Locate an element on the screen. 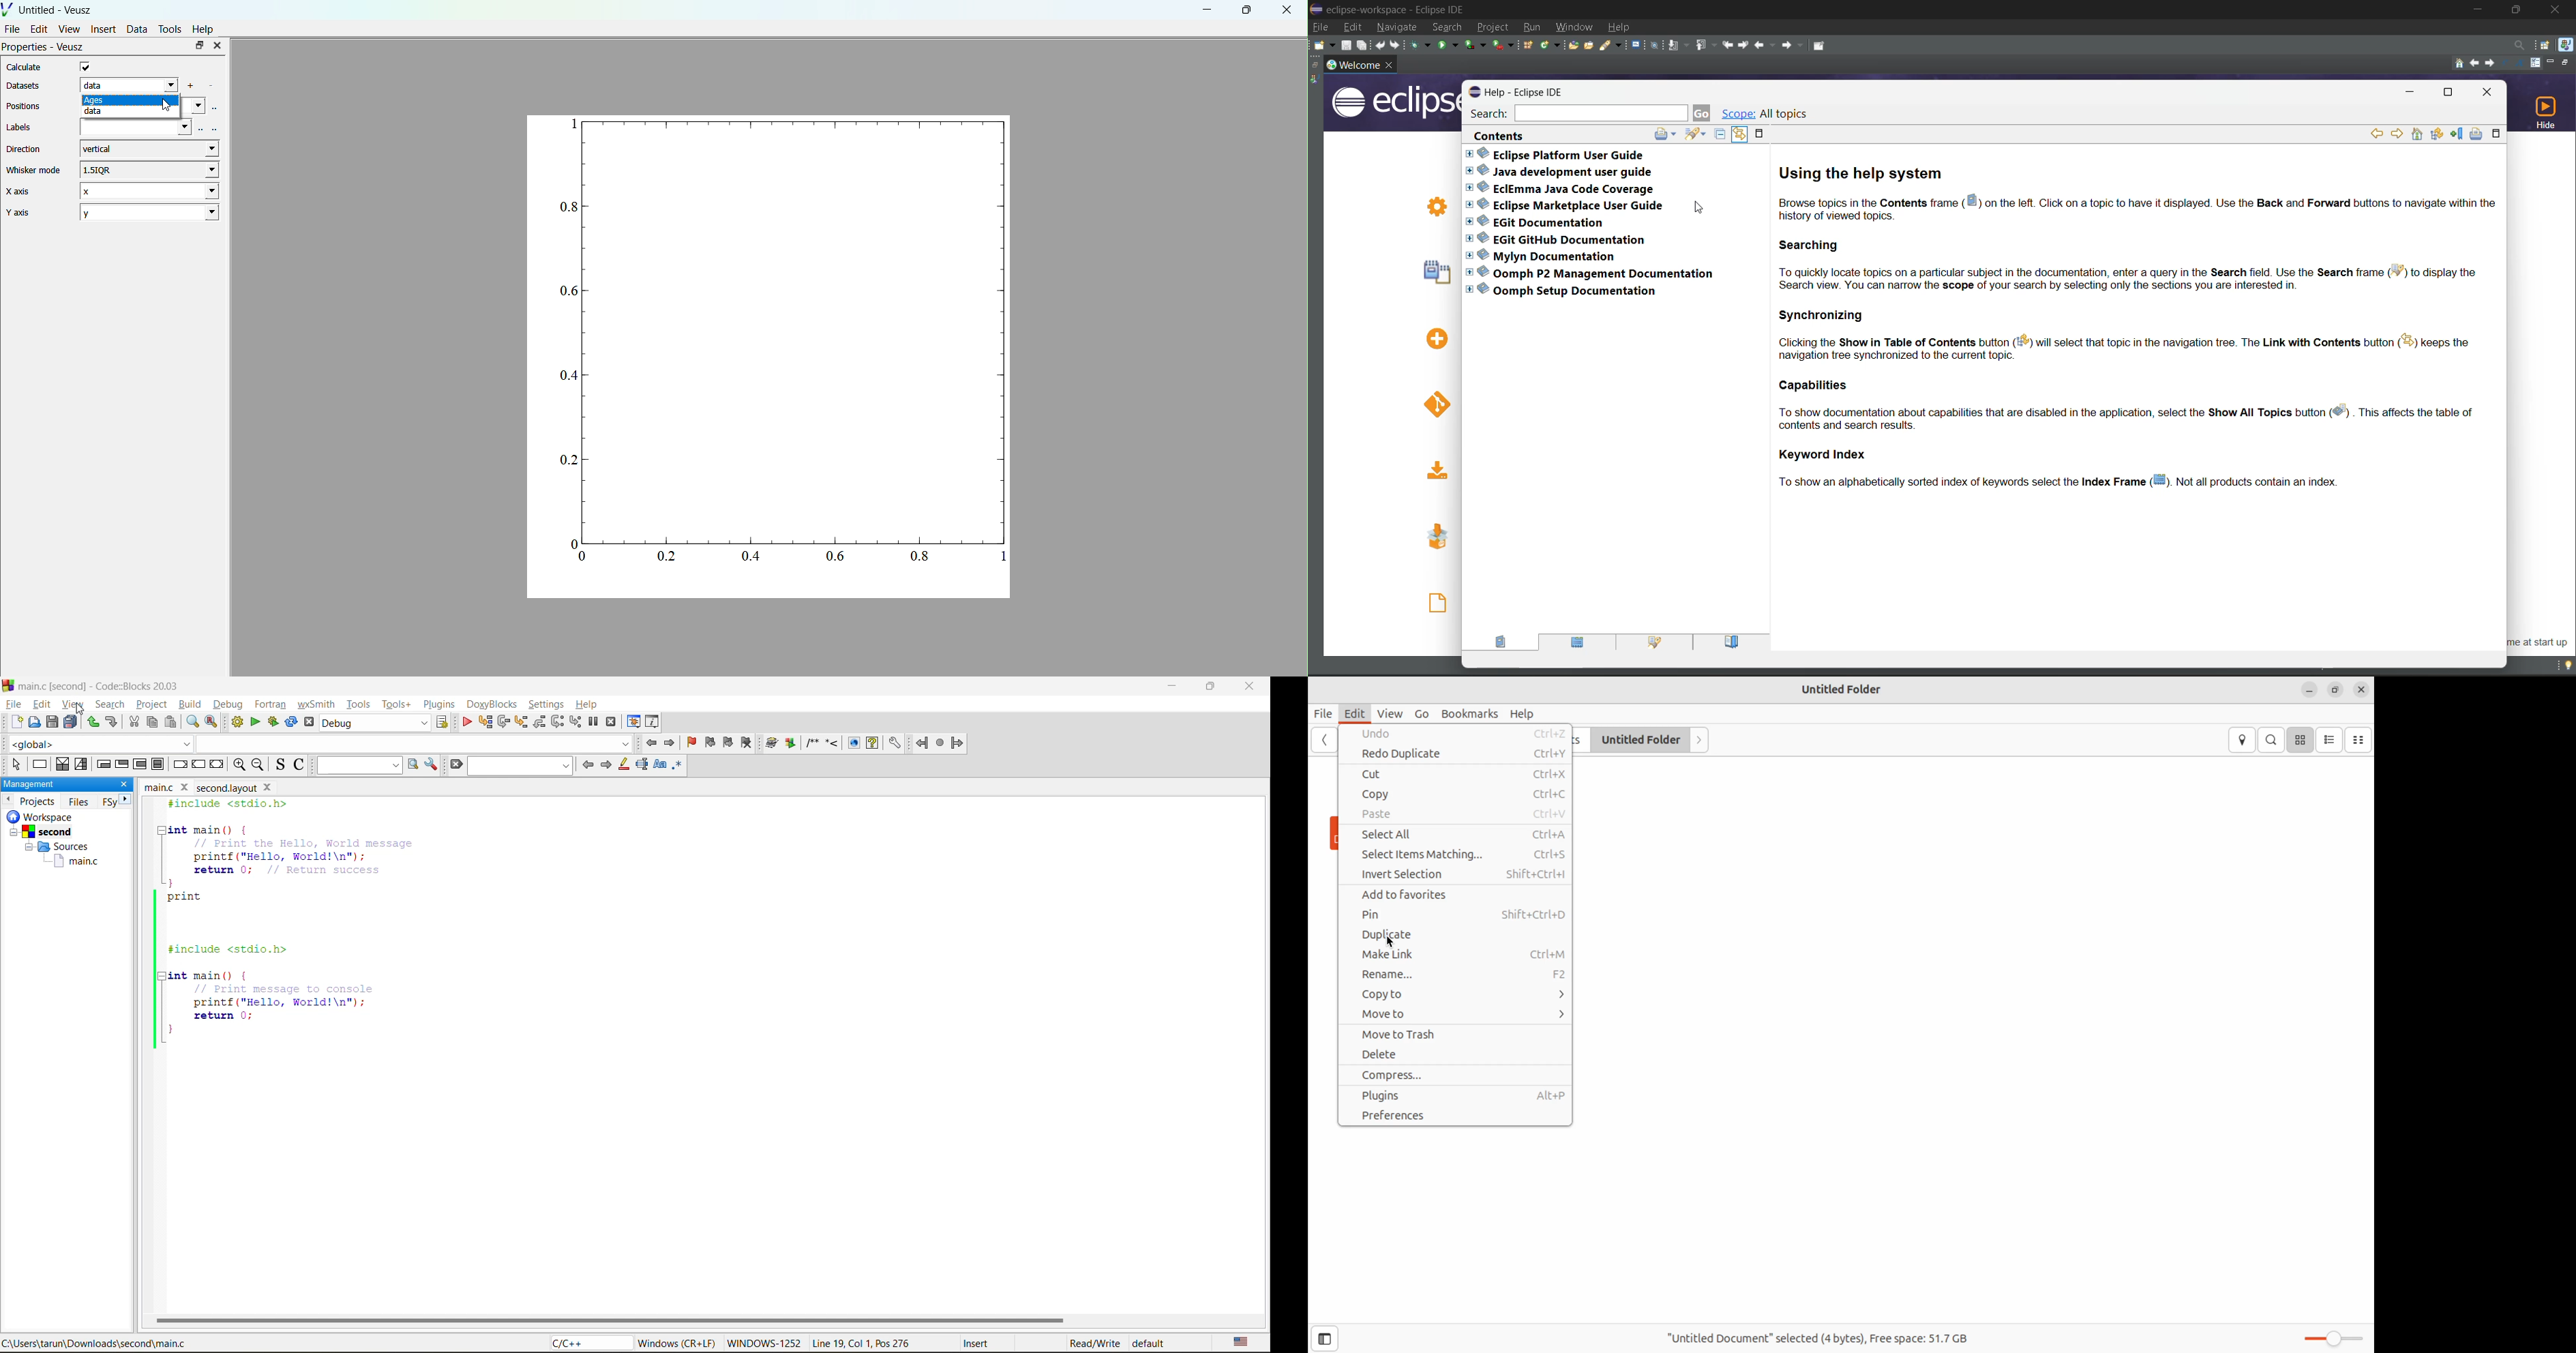 Image resolution: width=2576 pixels, height=1372 pixels. continue instruction is located at coordinates (199, 763).